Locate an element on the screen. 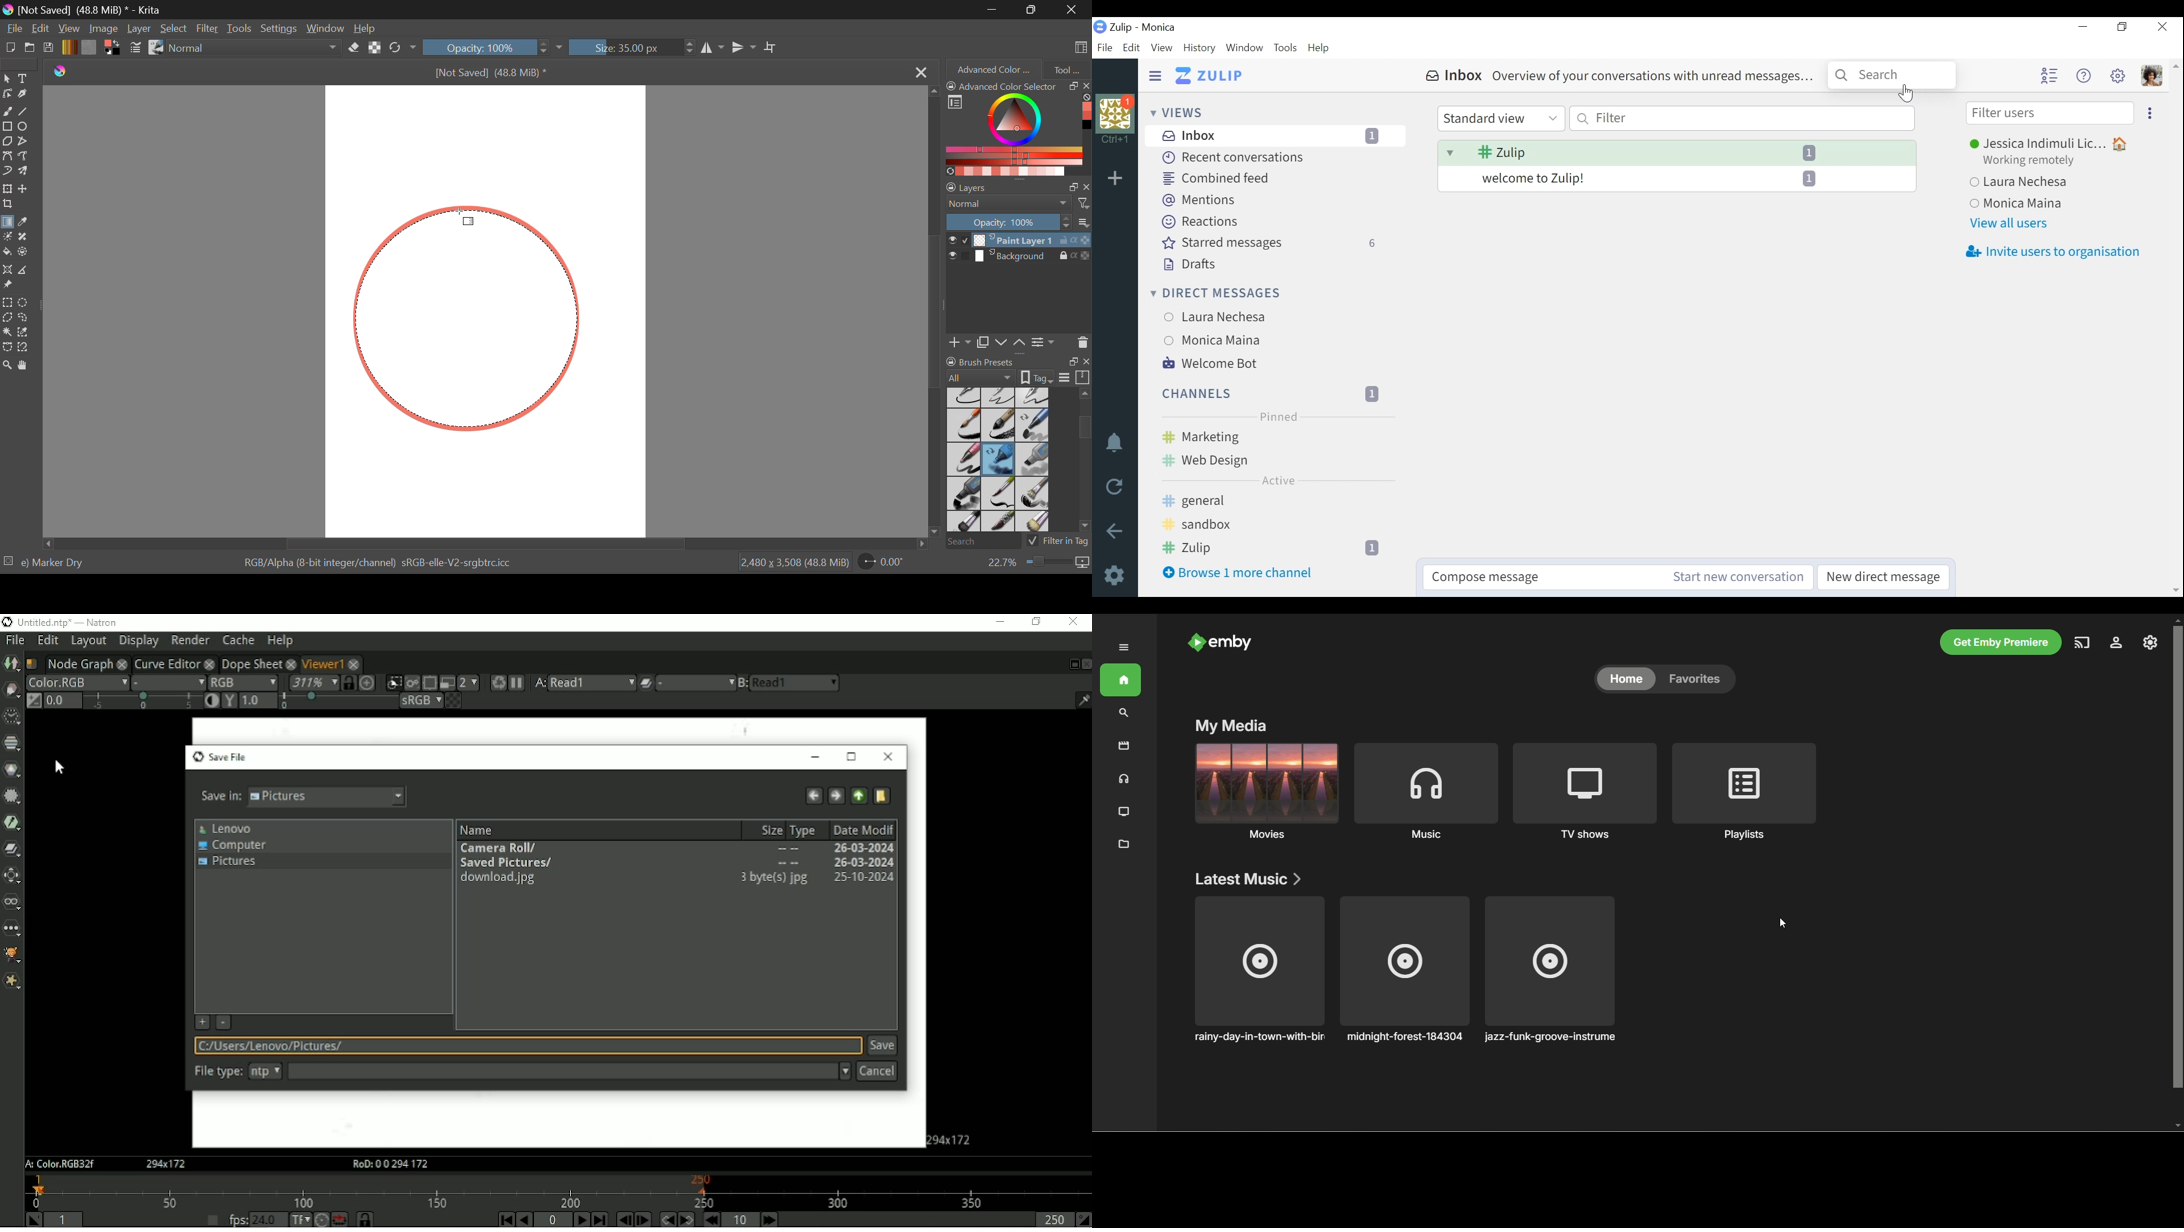 This screenshot has width=2184, height=1232. Tool is located at coordinates (7, 330).